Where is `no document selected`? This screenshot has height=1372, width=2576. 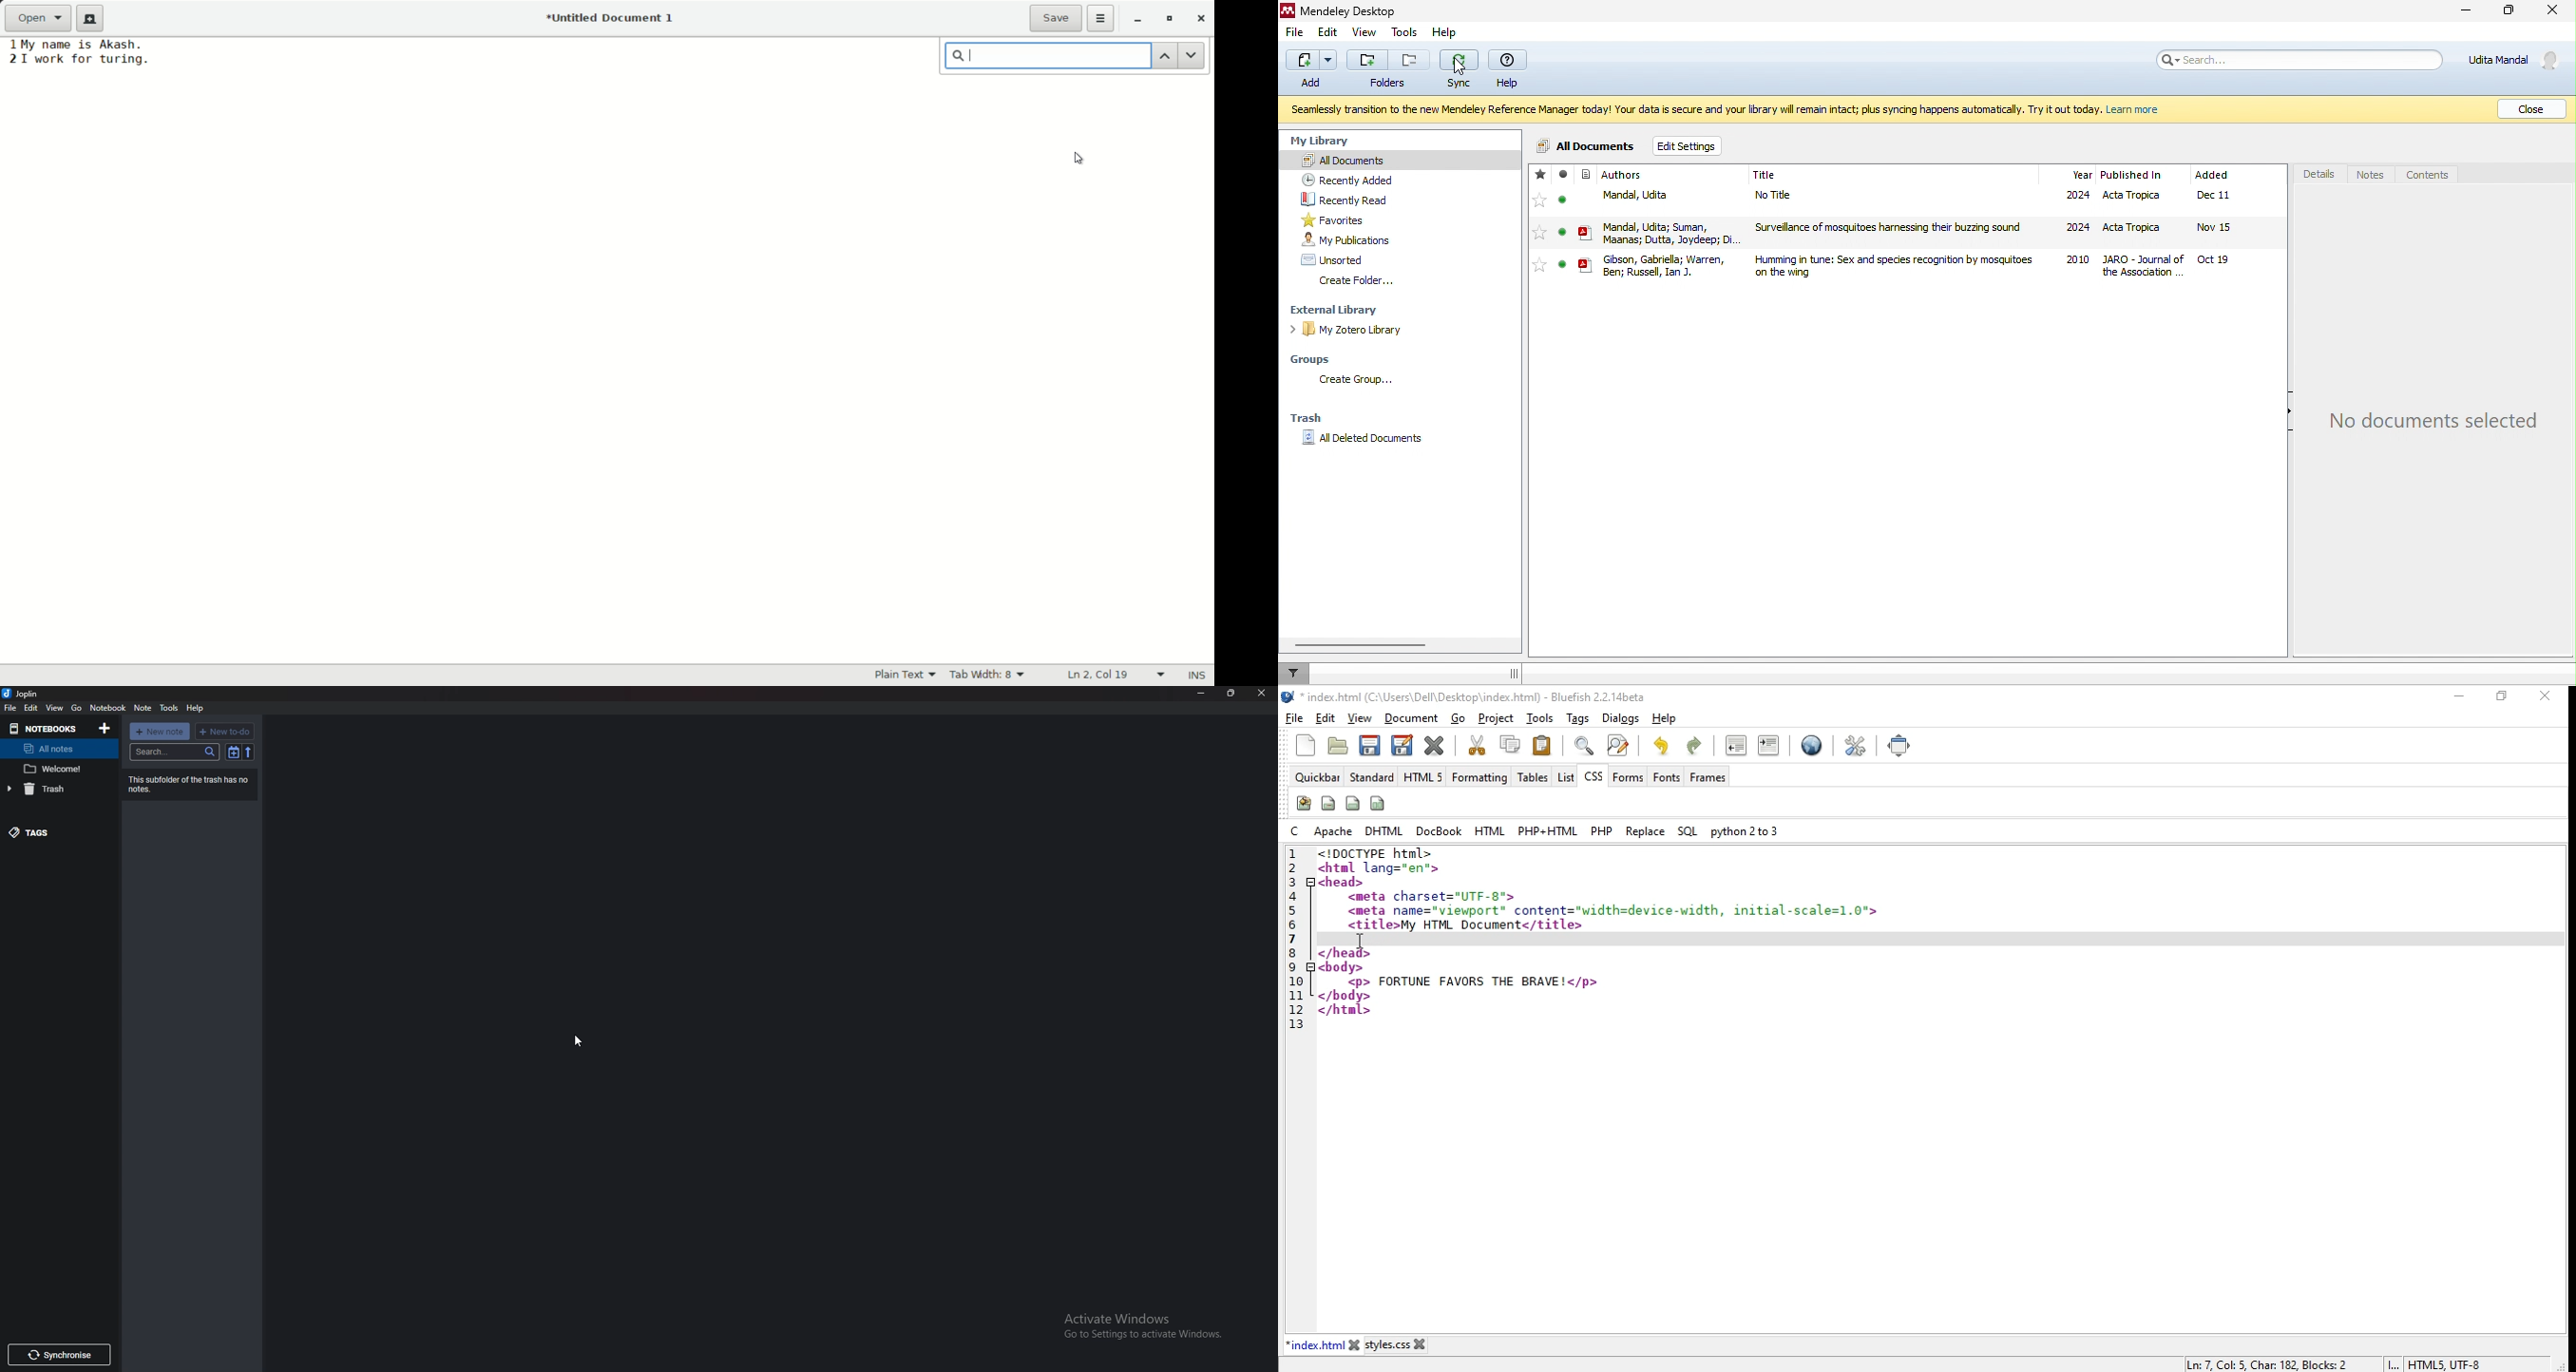 no document selected is located at coordinates (2432, 423).